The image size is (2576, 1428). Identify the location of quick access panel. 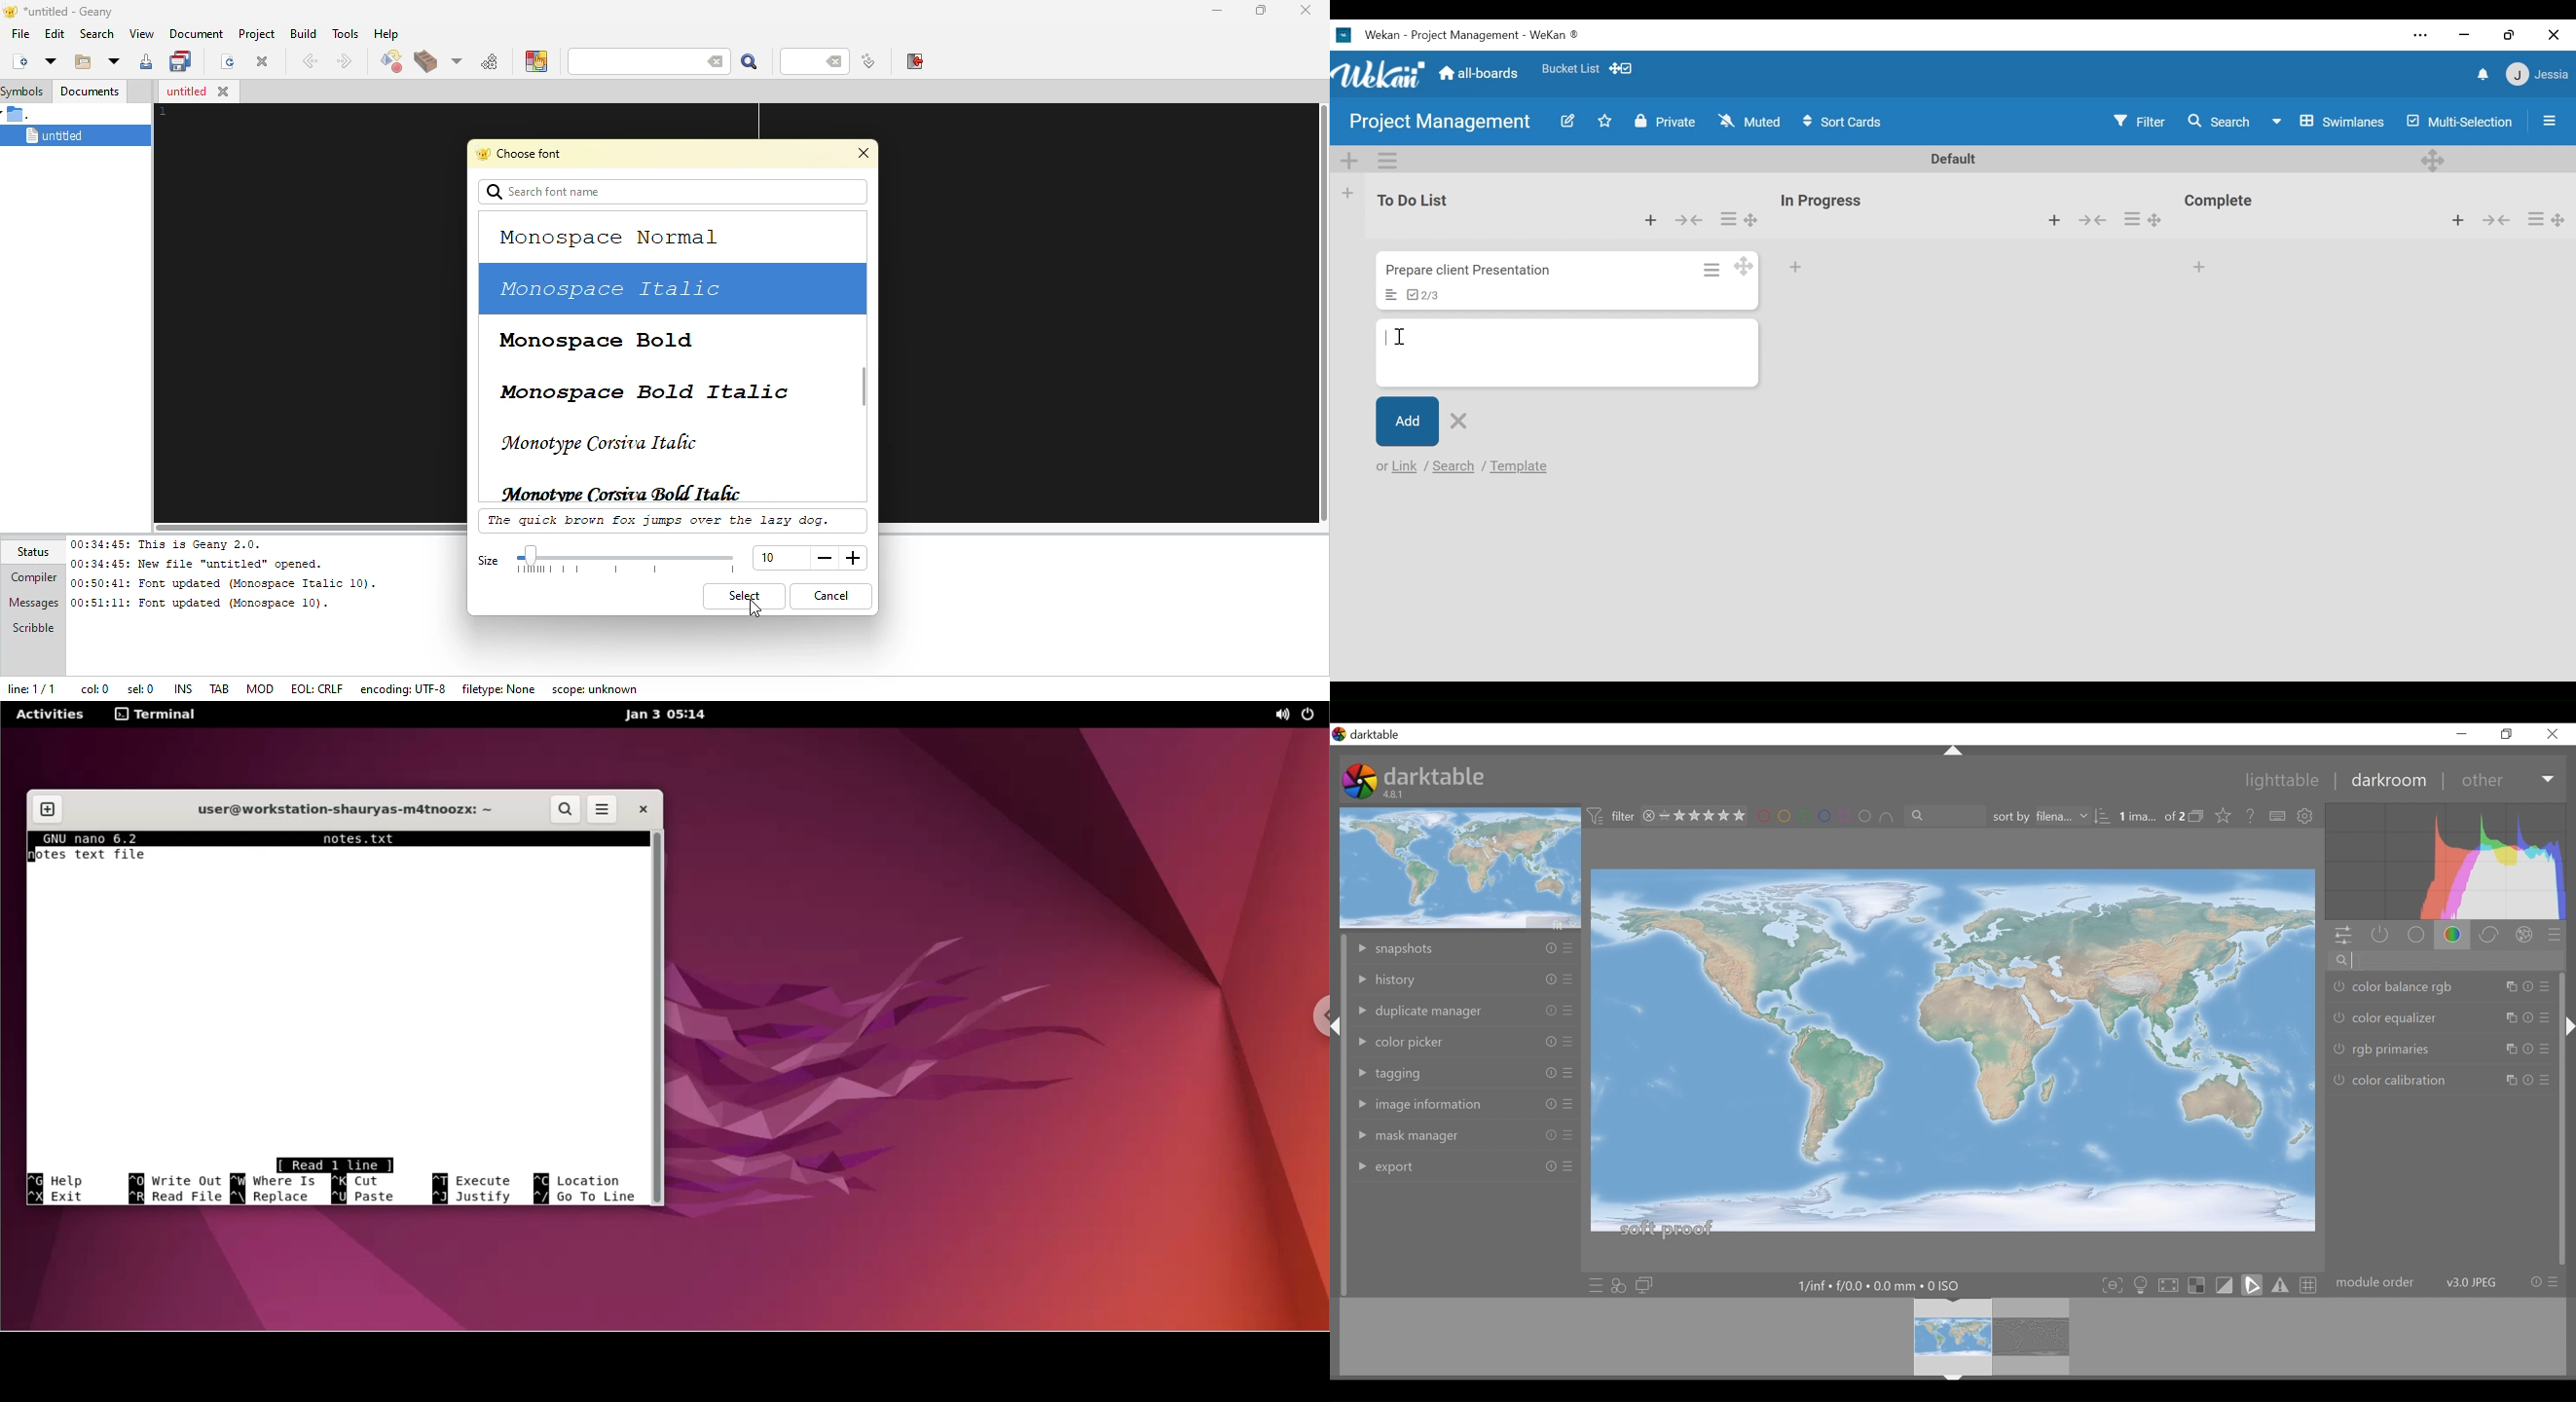
(2343, 936).